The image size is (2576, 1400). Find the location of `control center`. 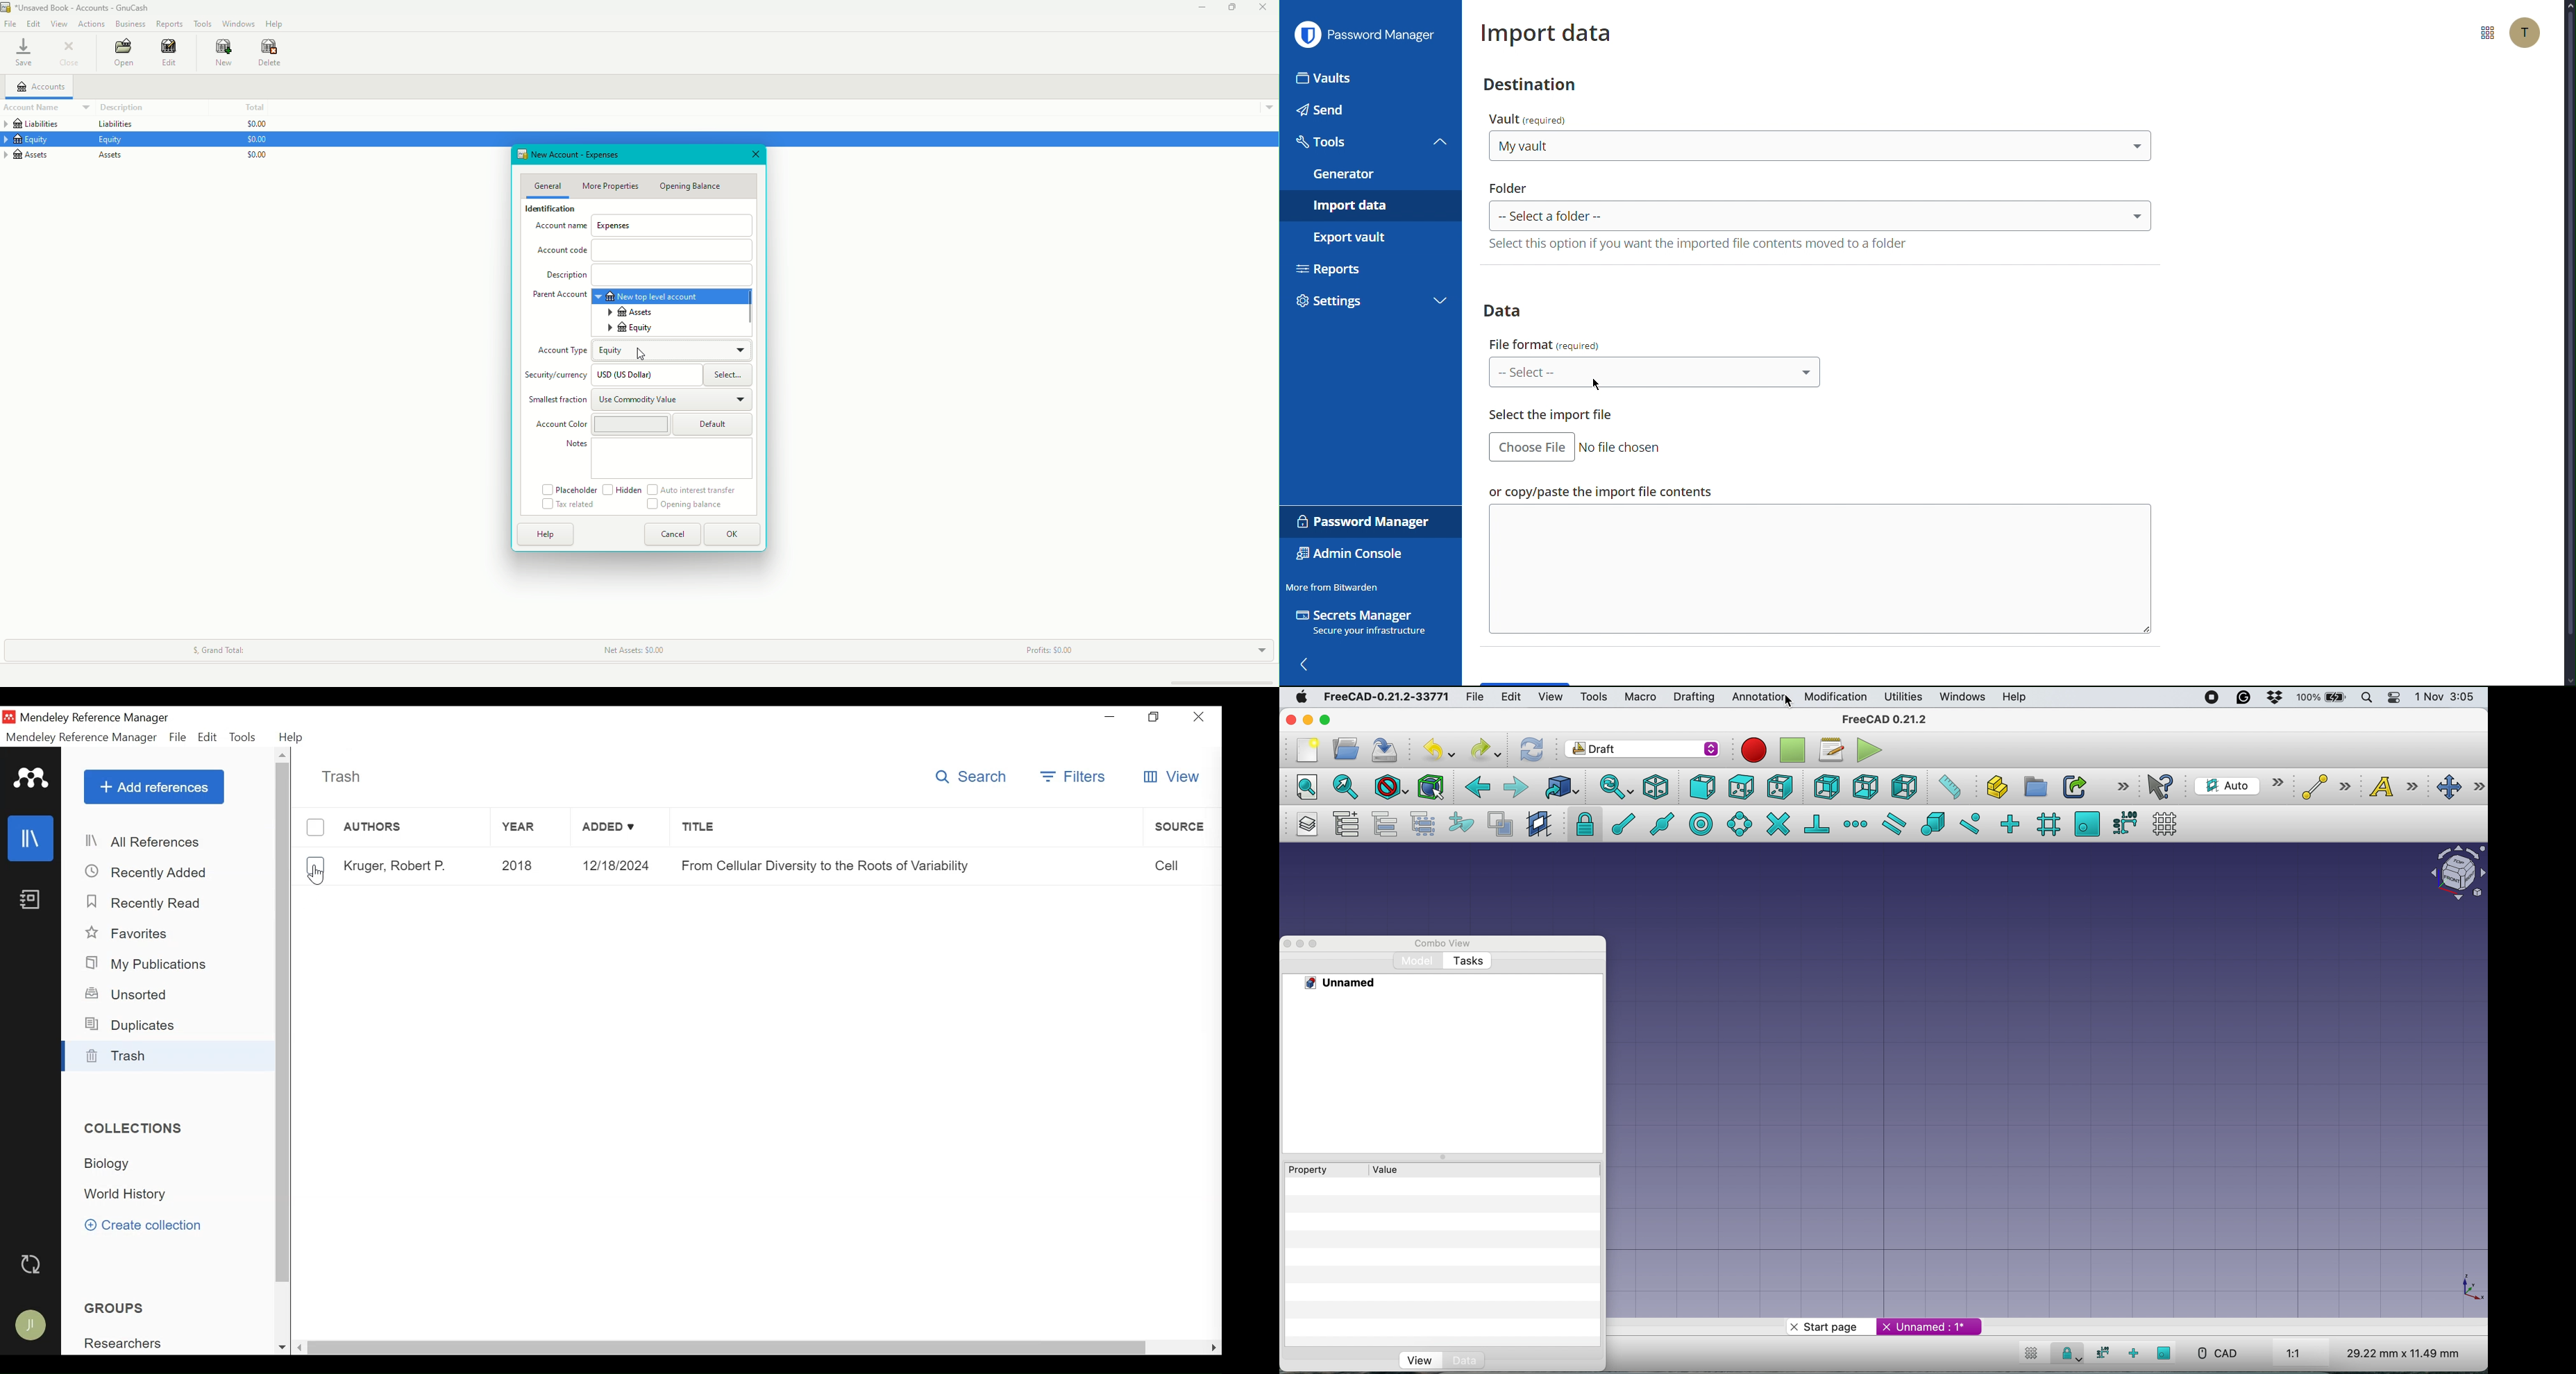

control center is located at coordinates (2395, 699).